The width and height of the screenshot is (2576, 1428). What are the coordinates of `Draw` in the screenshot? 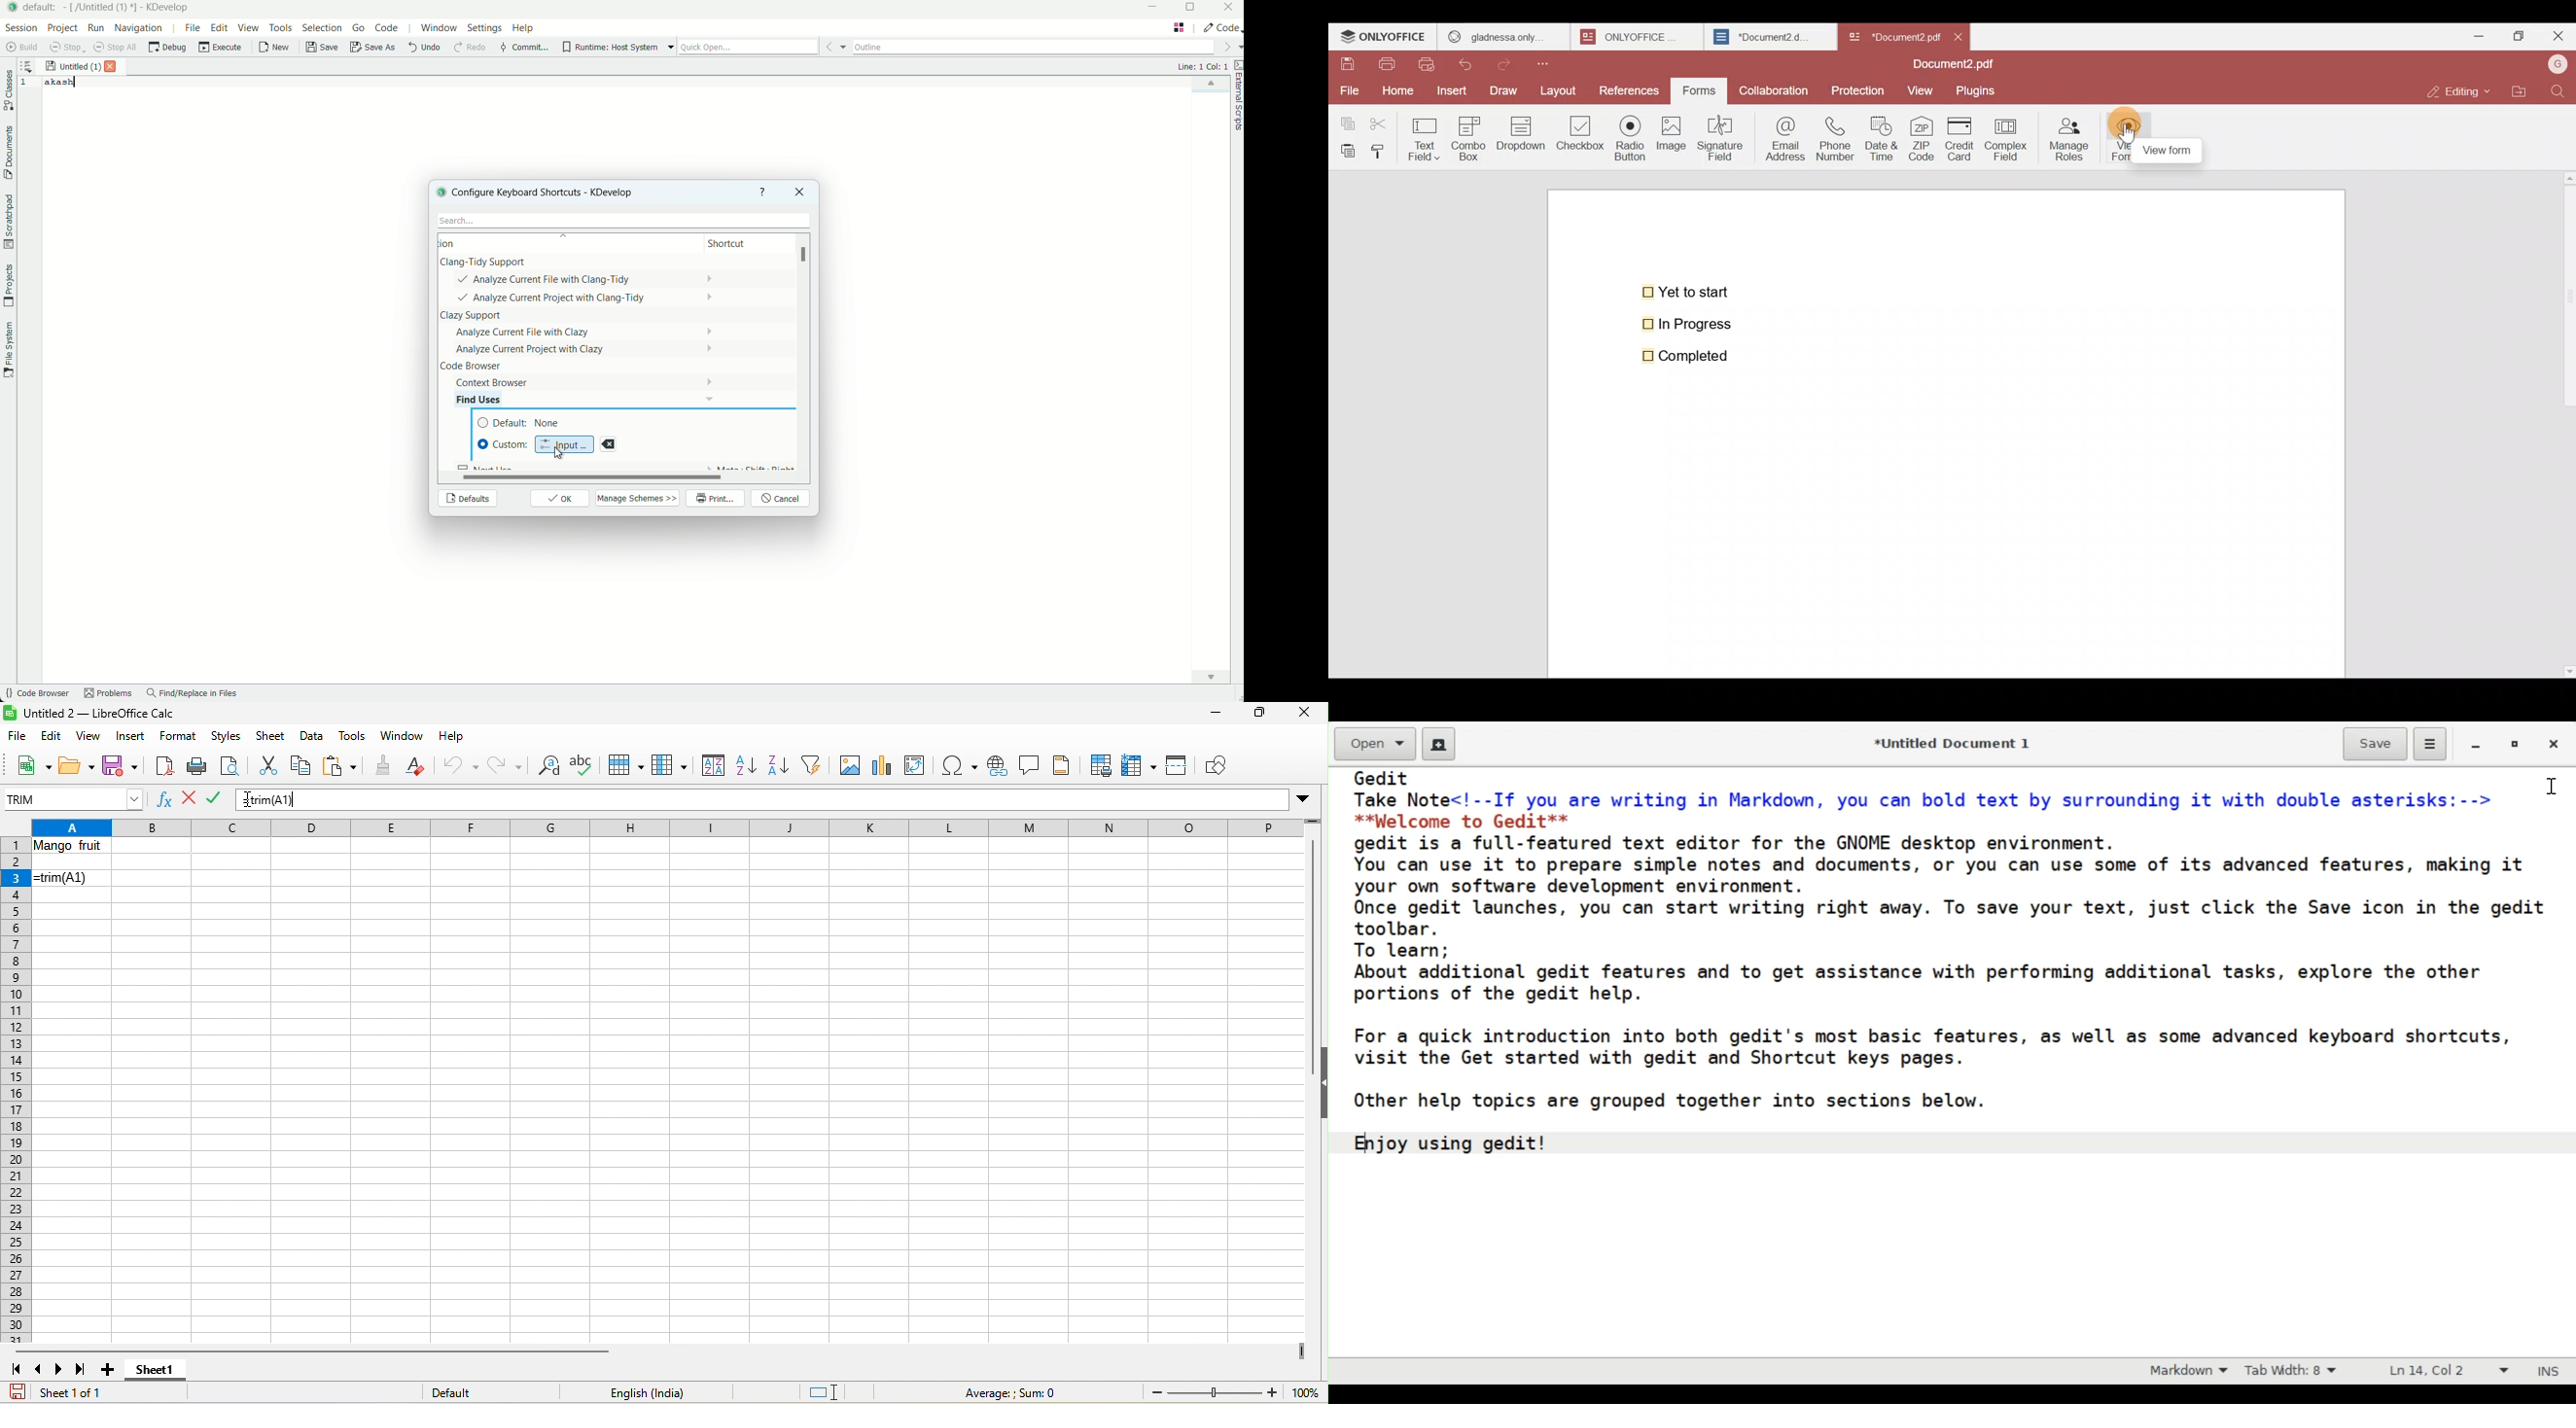 It's located at (1507, 89).